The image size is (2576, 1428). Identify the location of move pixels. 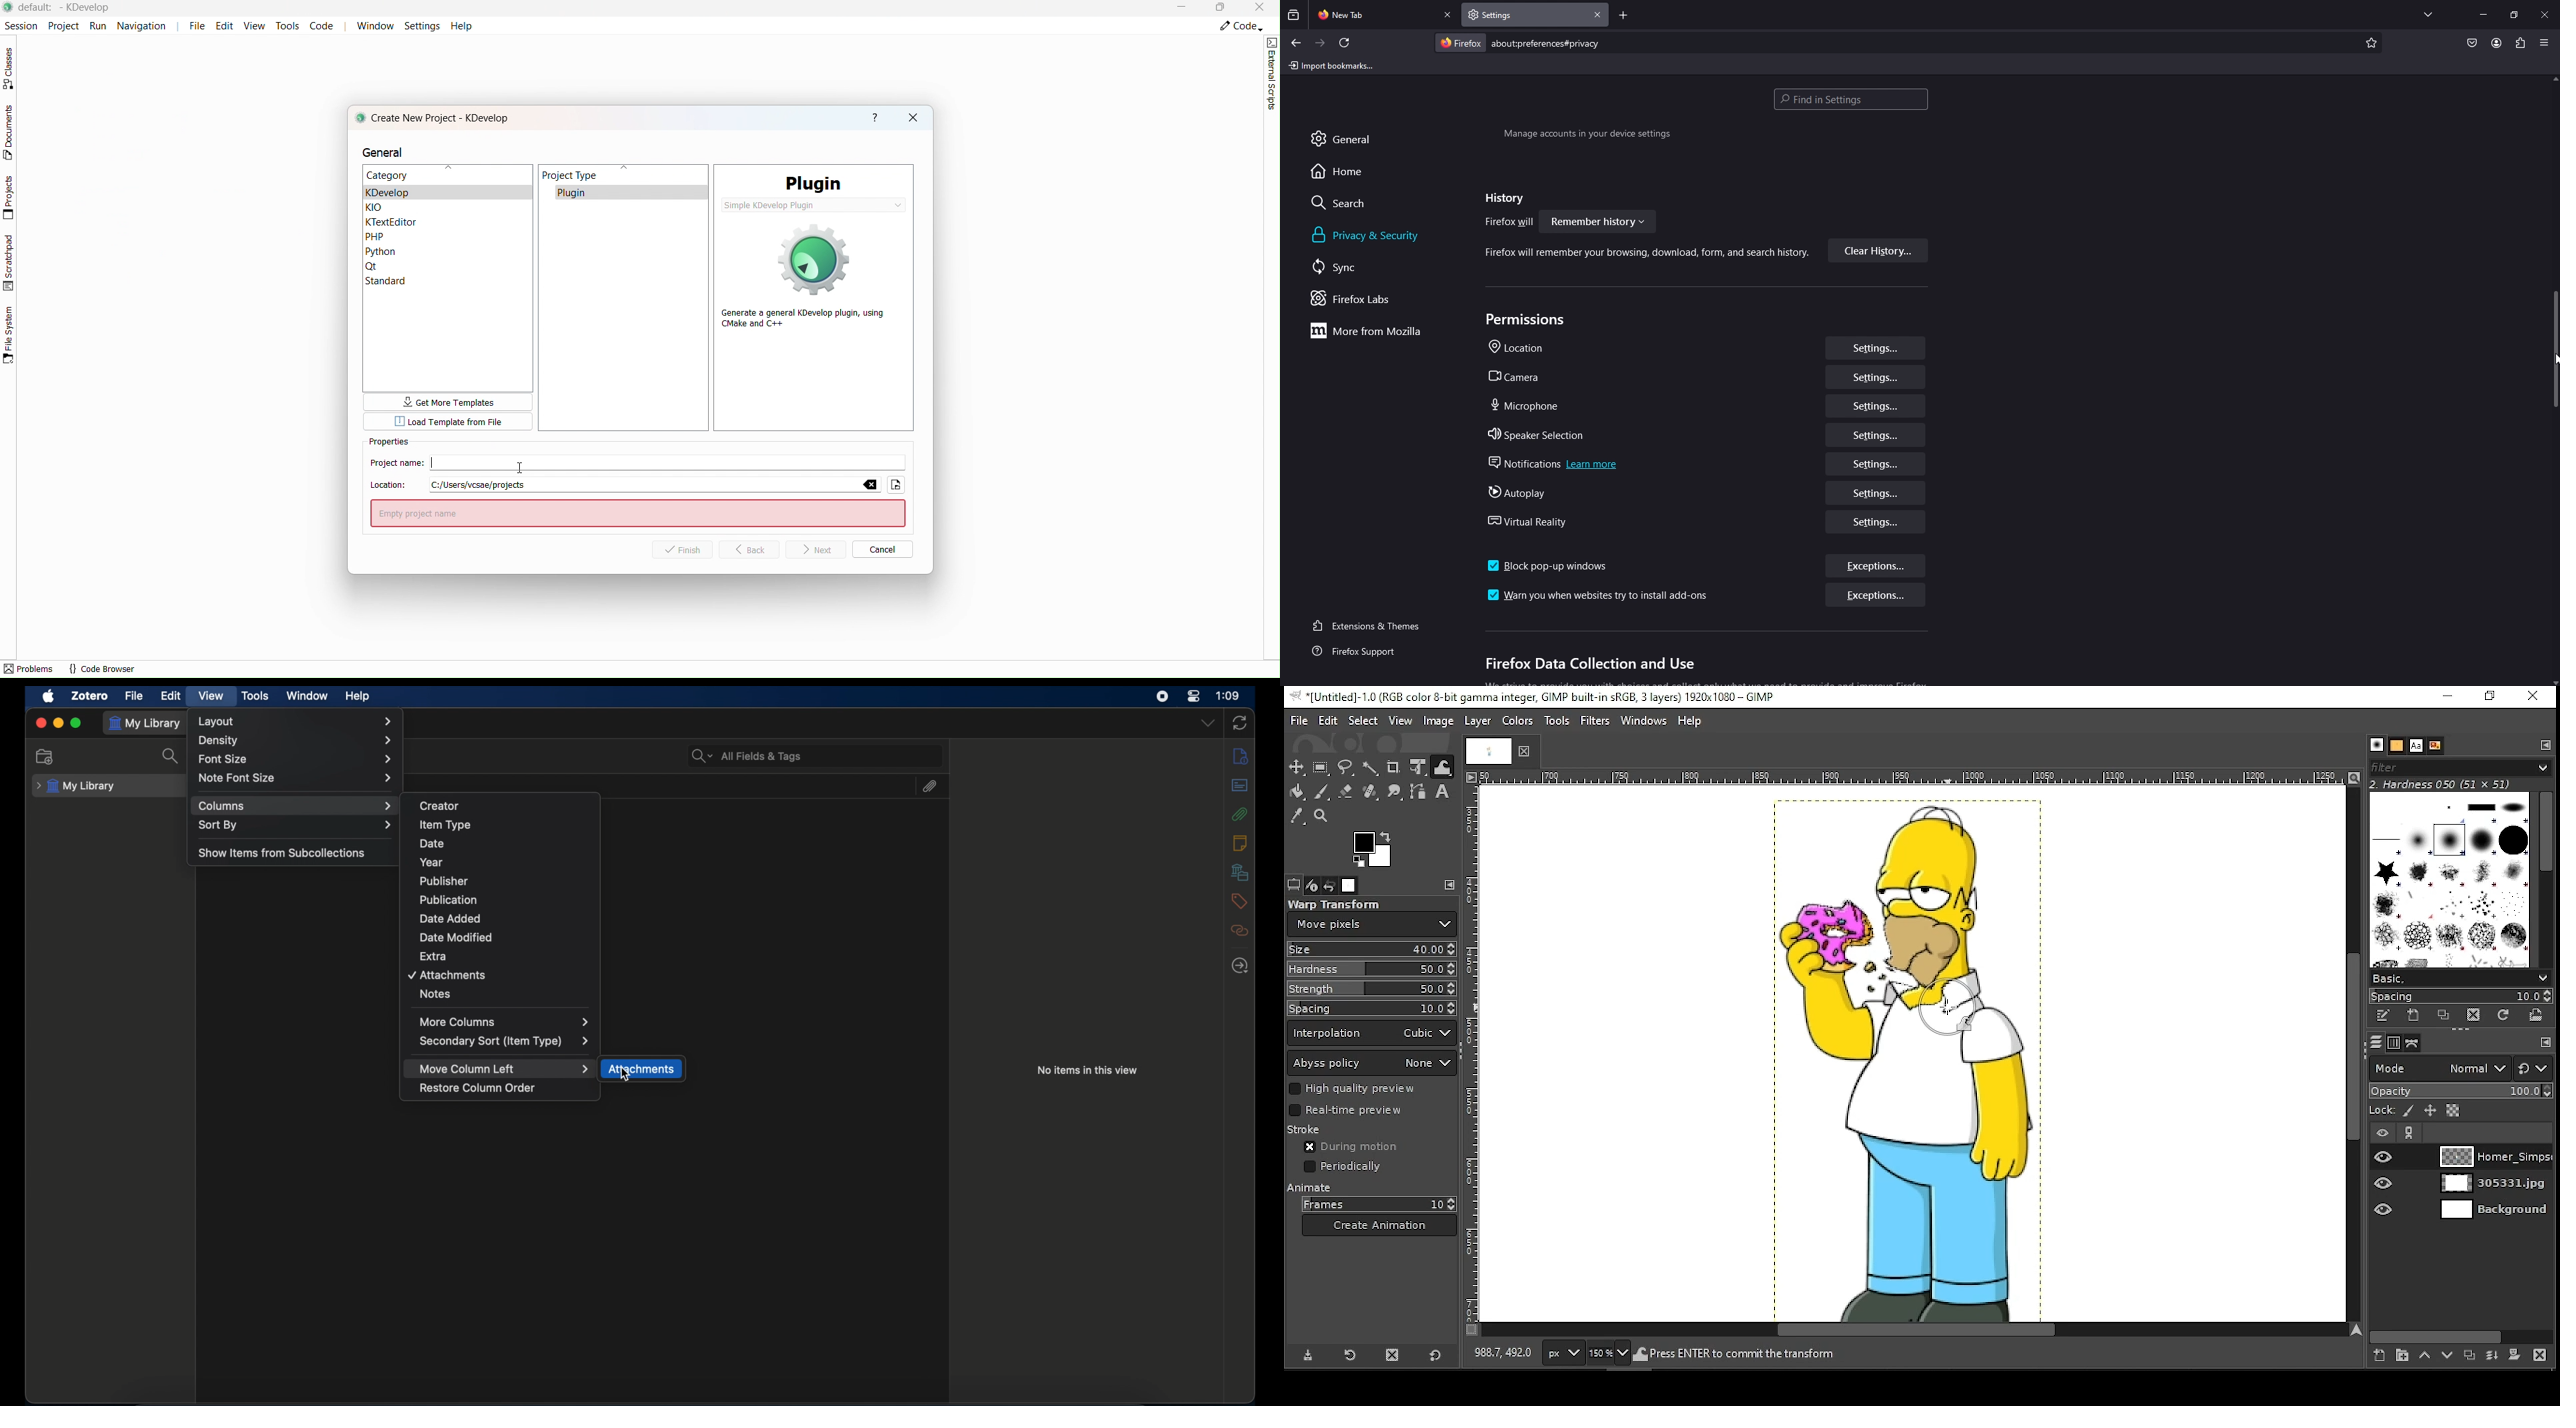
(1371, 924).